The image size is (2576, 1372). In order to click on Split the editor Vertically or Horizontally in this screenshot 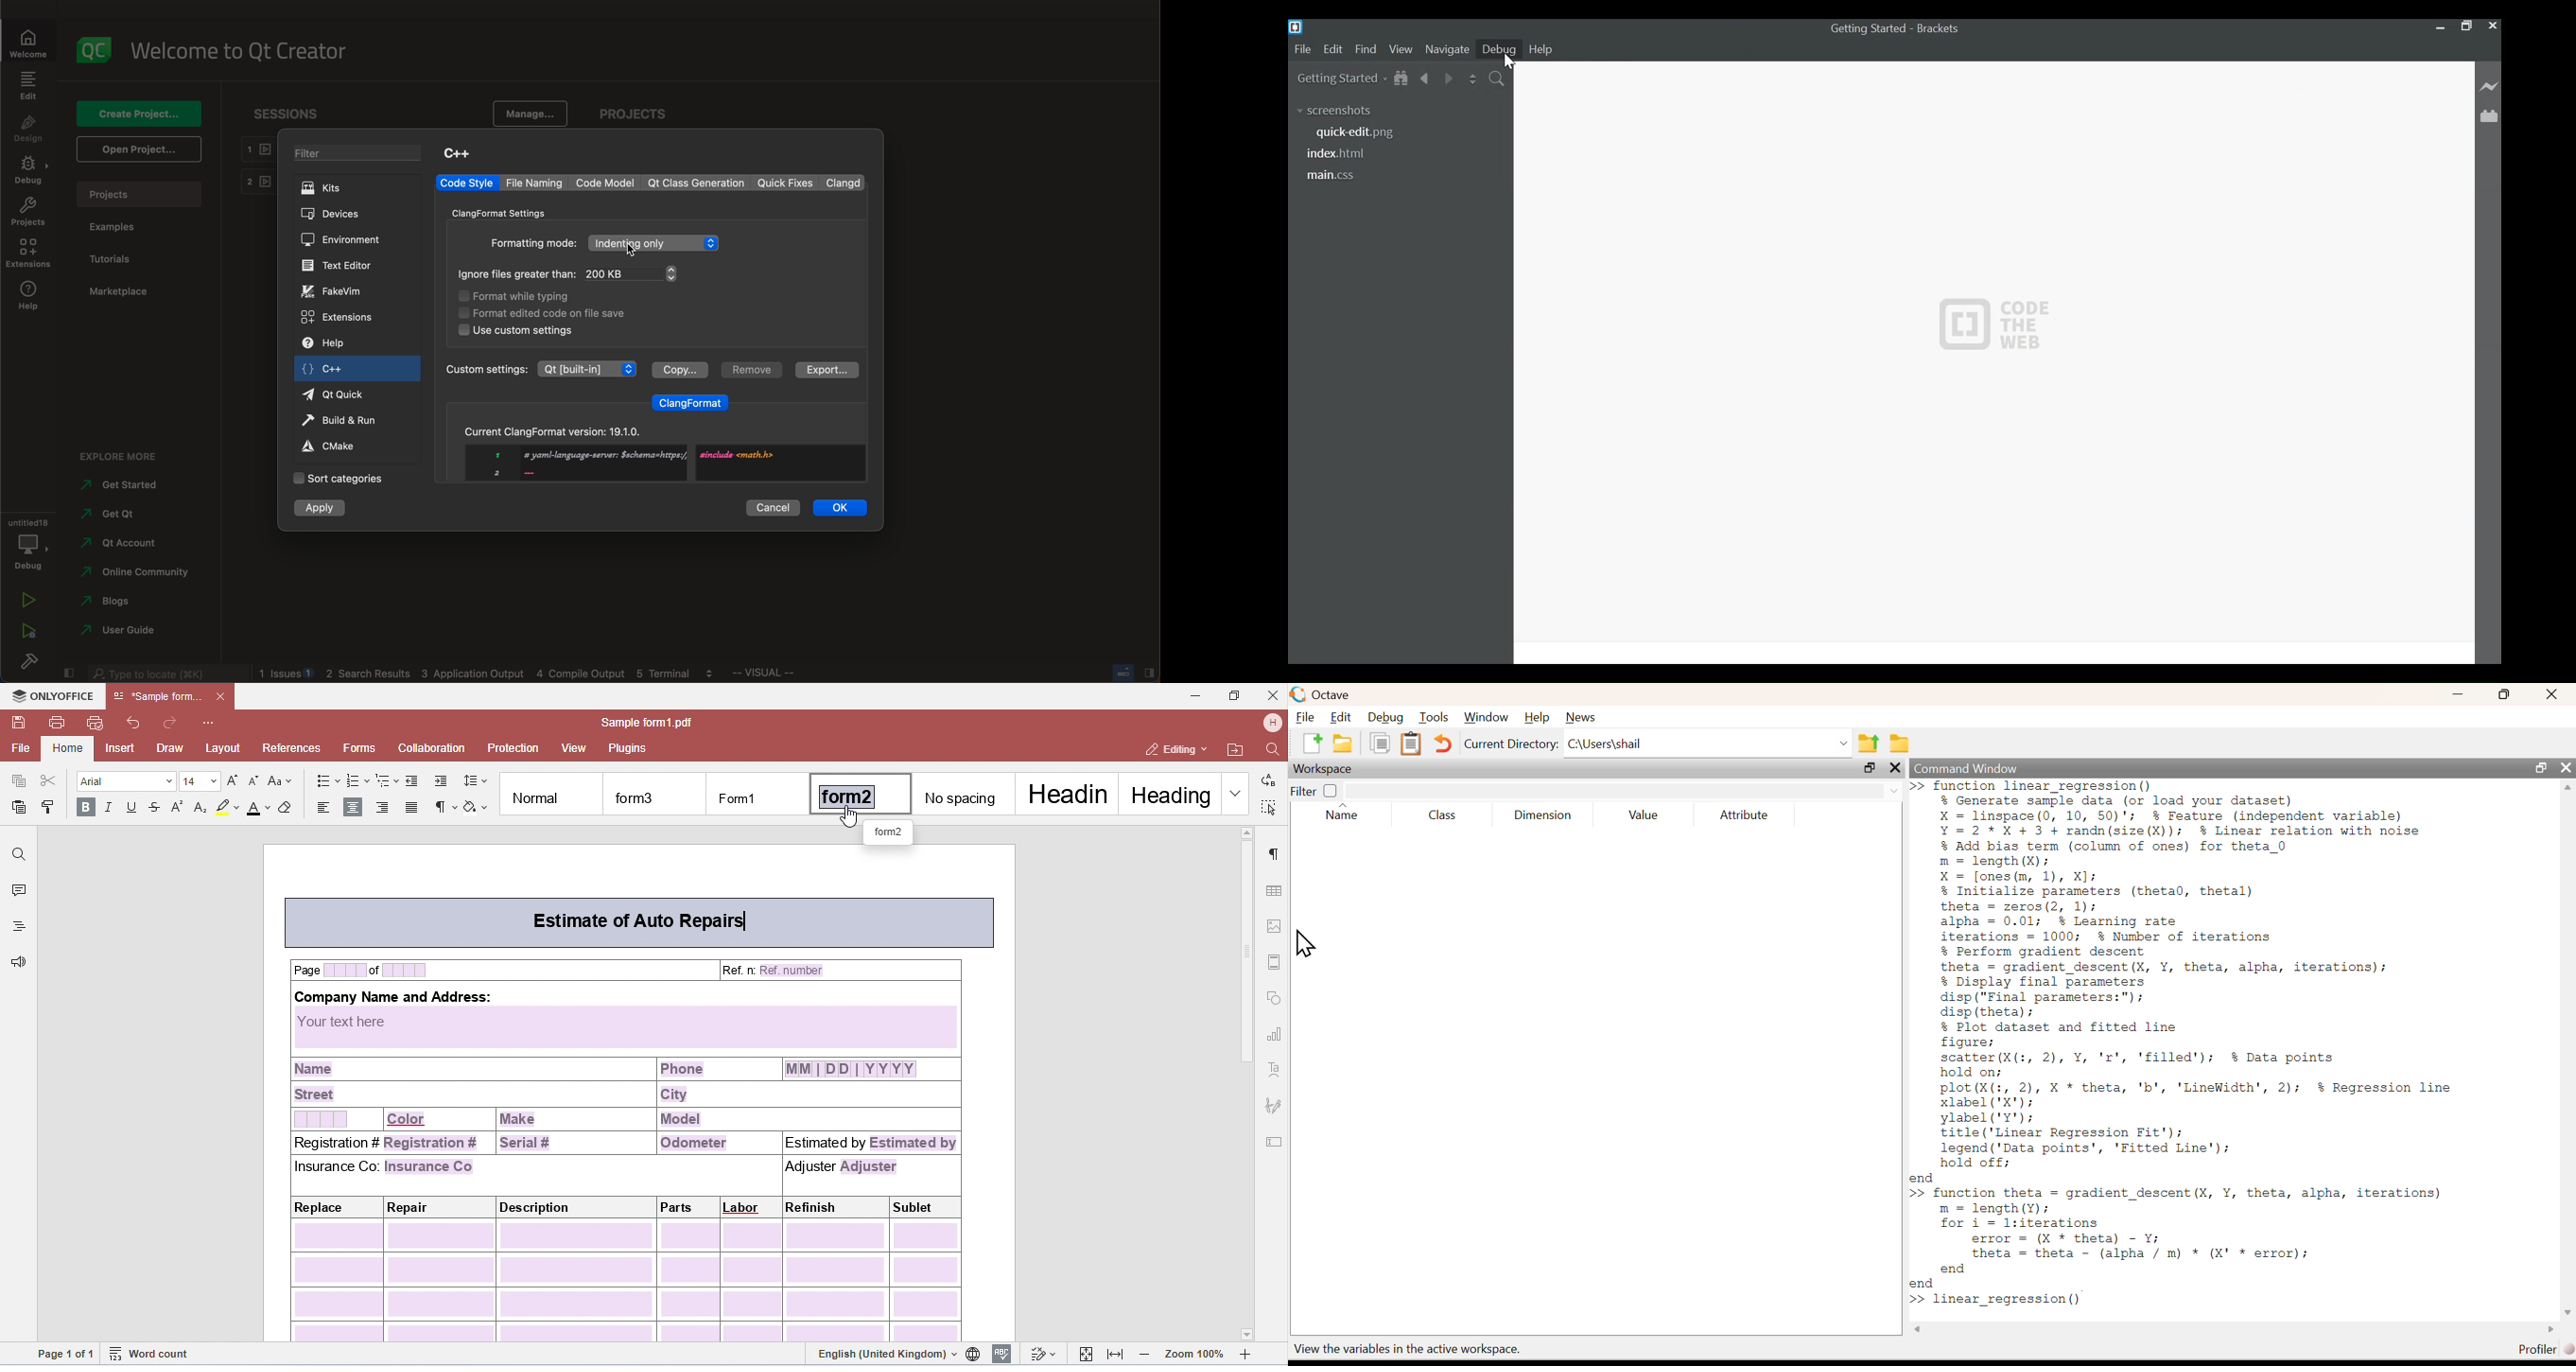, I will do `click(1473, 78)`.